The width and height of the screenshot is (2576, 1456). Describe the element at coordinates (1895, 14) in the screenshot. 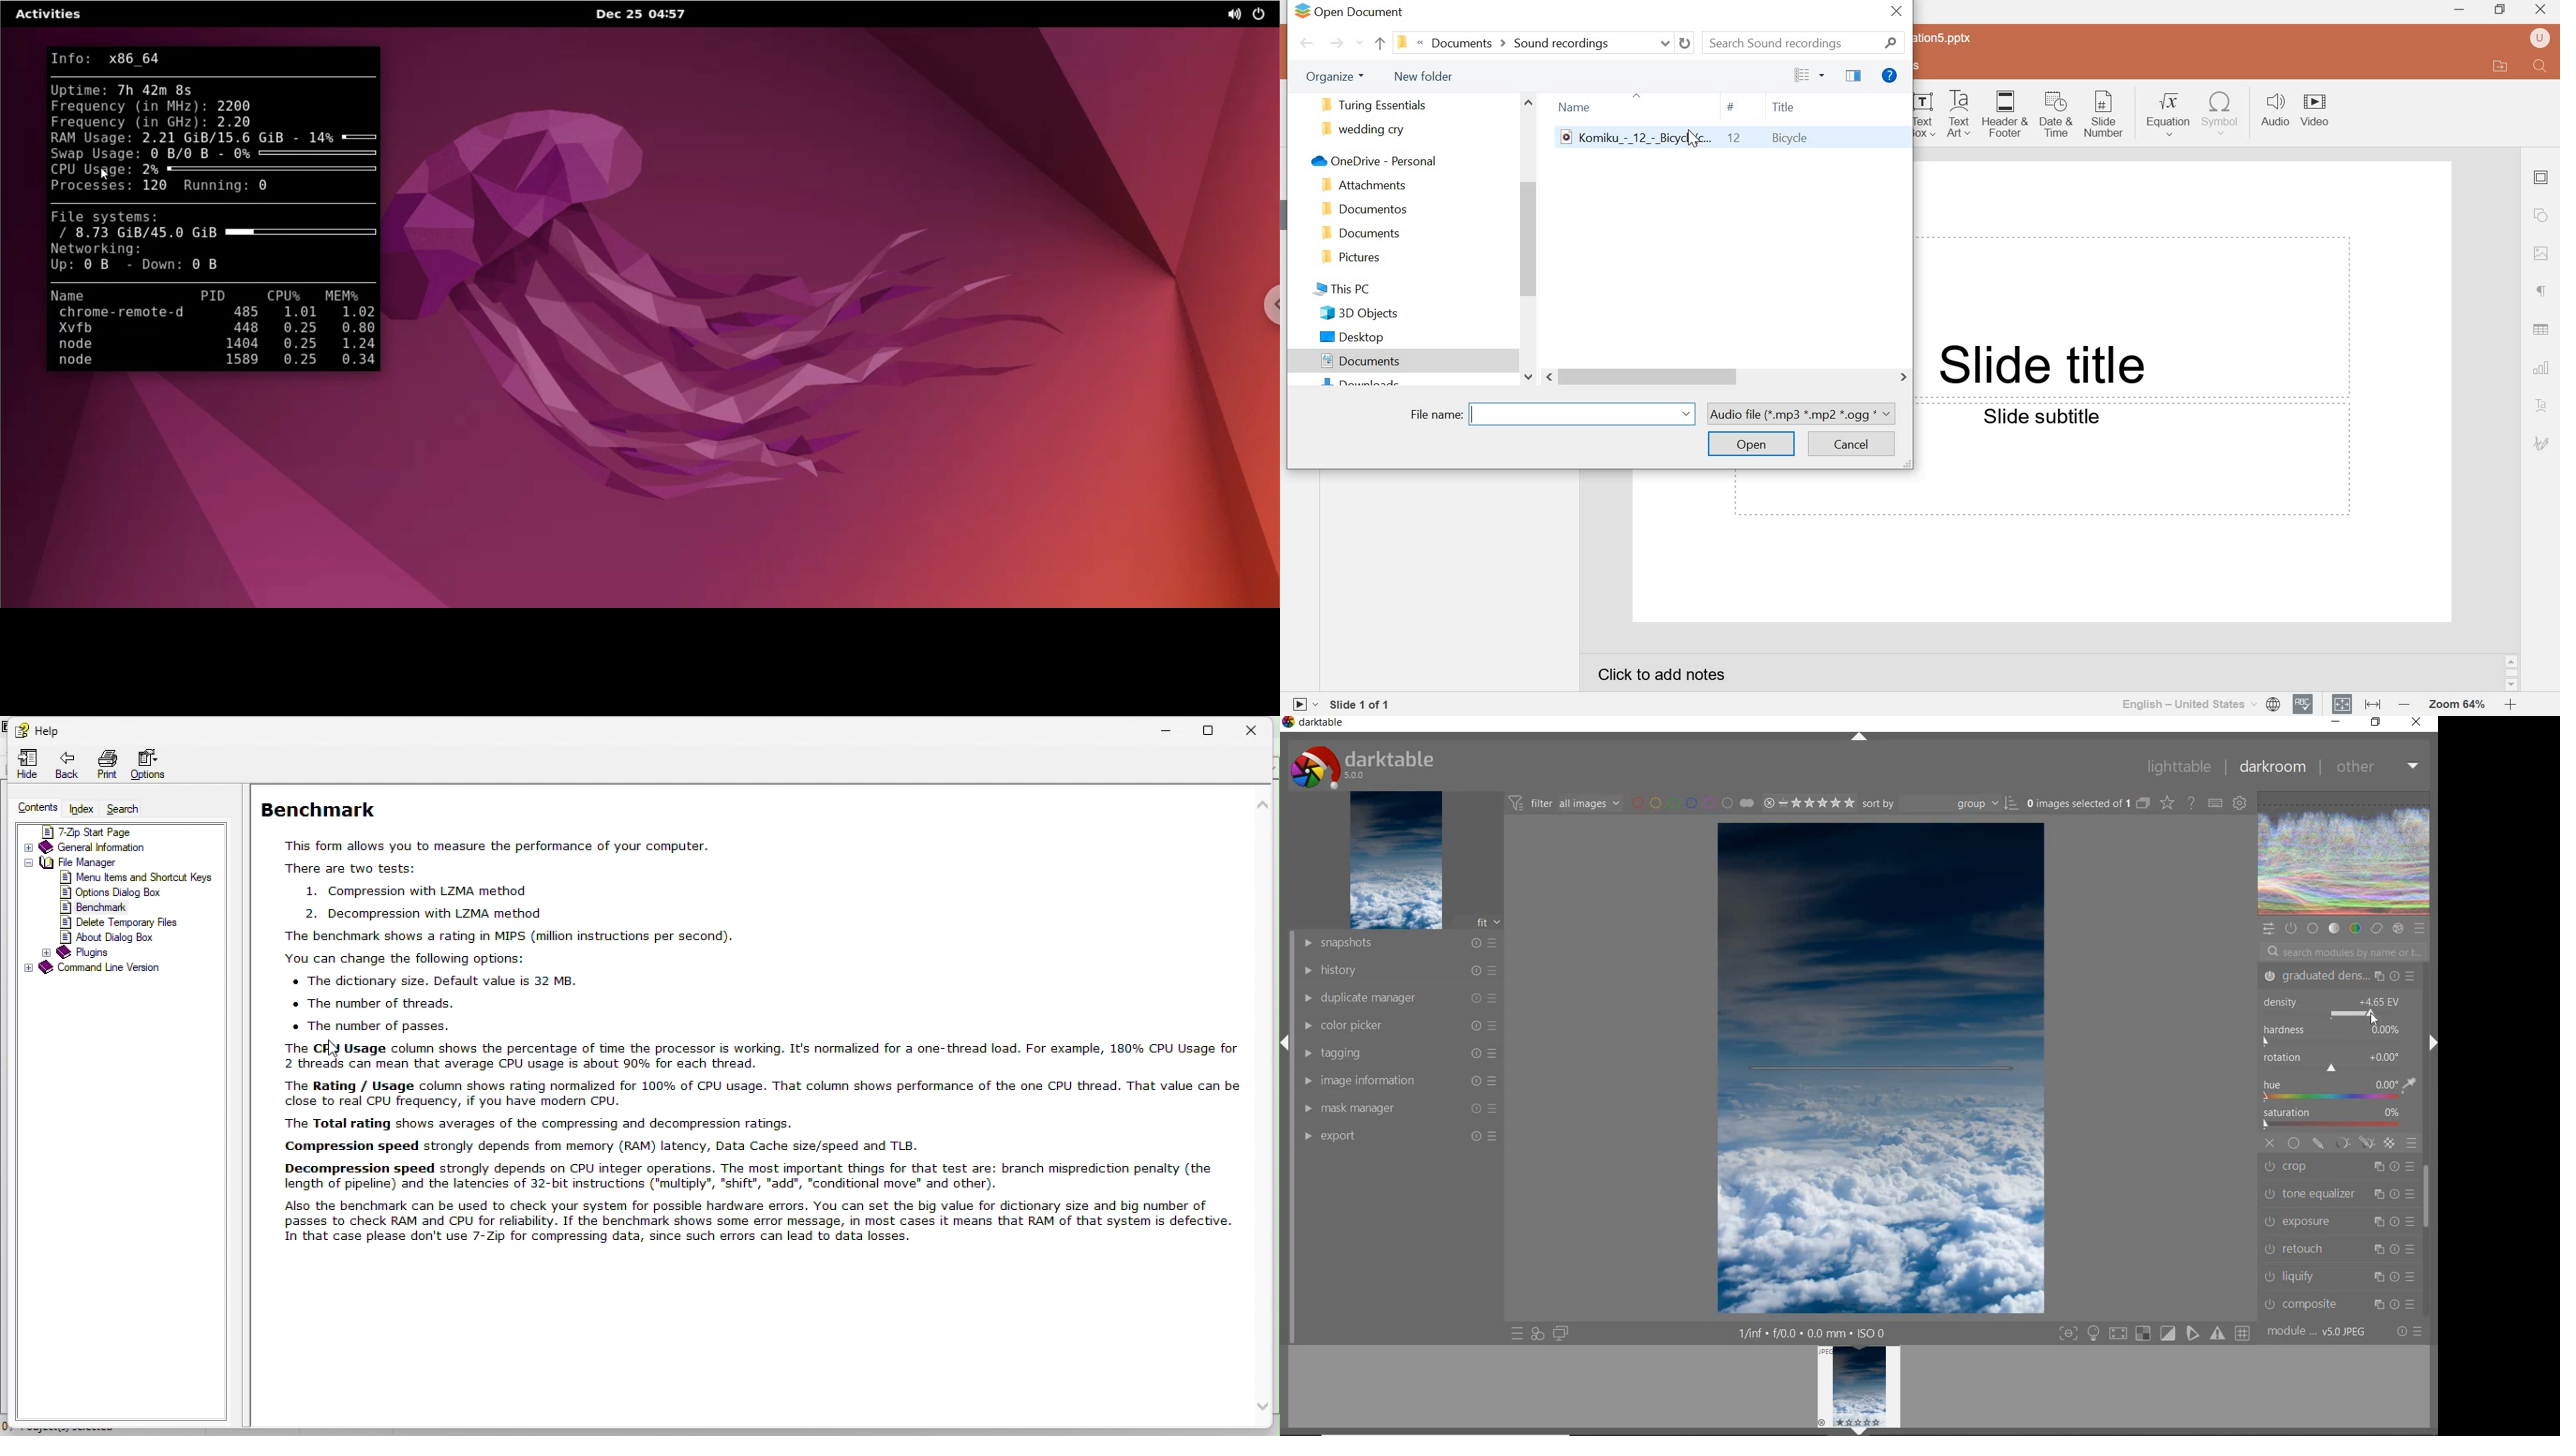

I see `close window` at that location.